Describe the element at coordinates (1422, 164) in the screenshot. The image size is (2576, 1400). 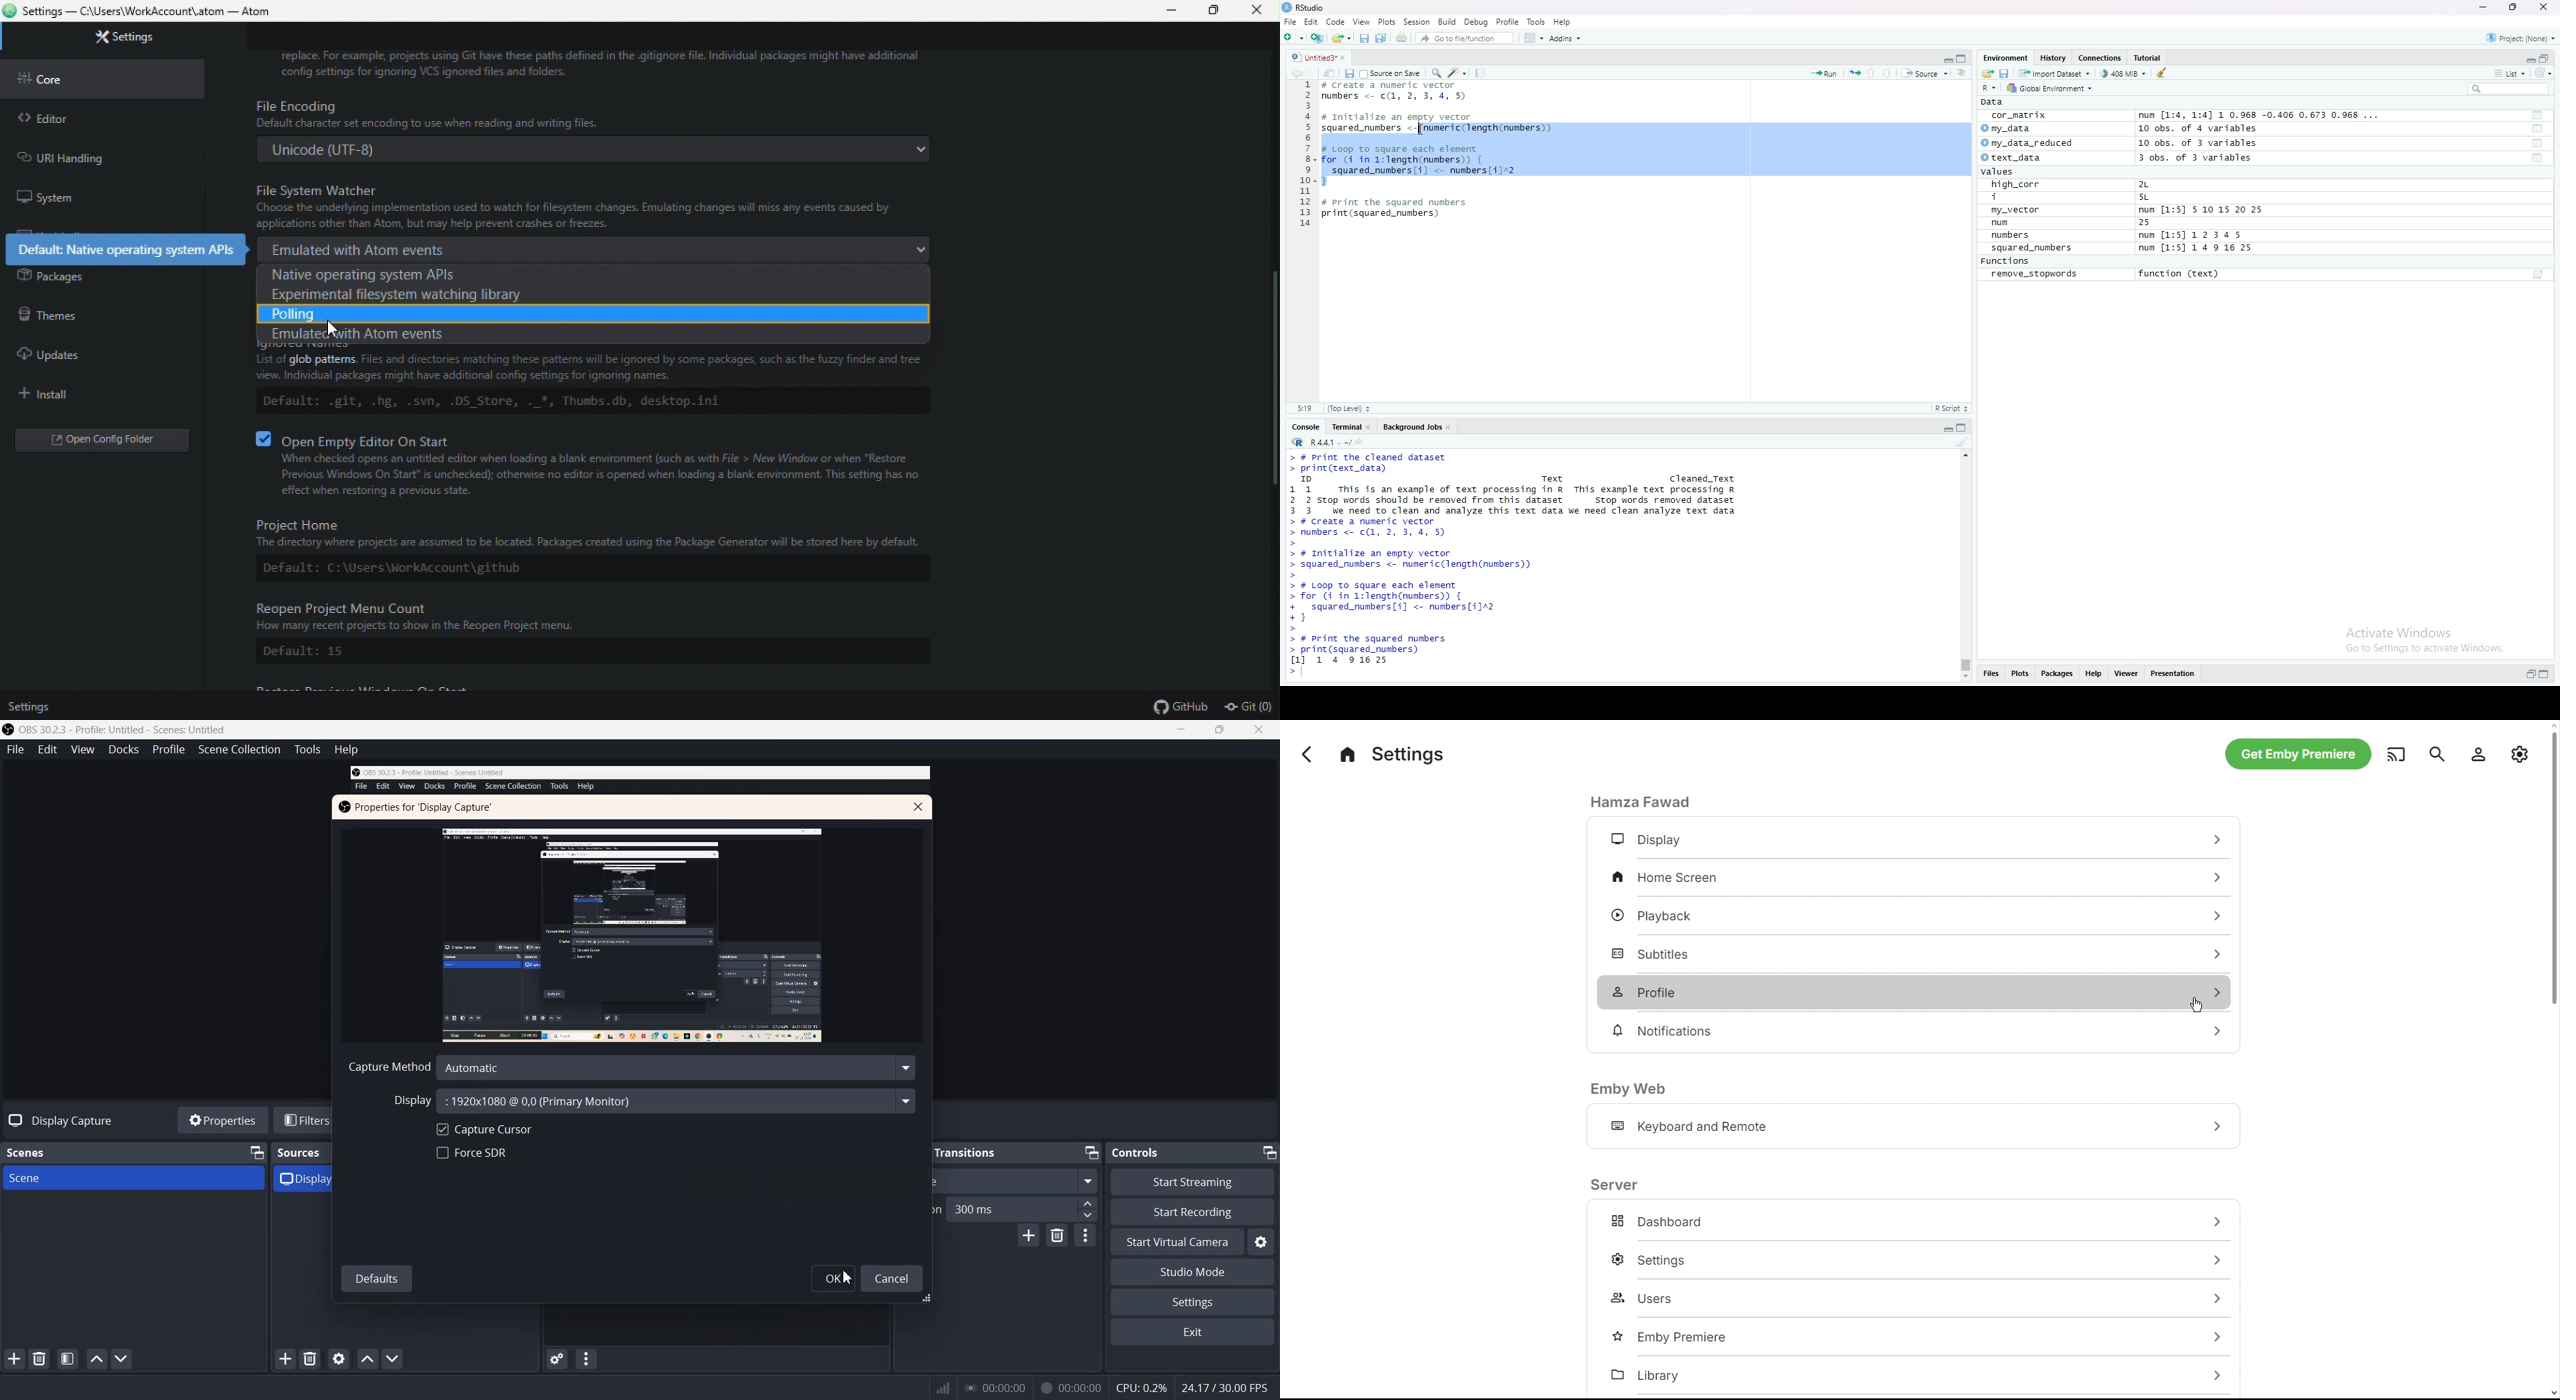
I see `# Loop to square each element

for (i in 1:length(nunbers)) {
squared_numbers(i] <- numbers [i142

}` at that location.